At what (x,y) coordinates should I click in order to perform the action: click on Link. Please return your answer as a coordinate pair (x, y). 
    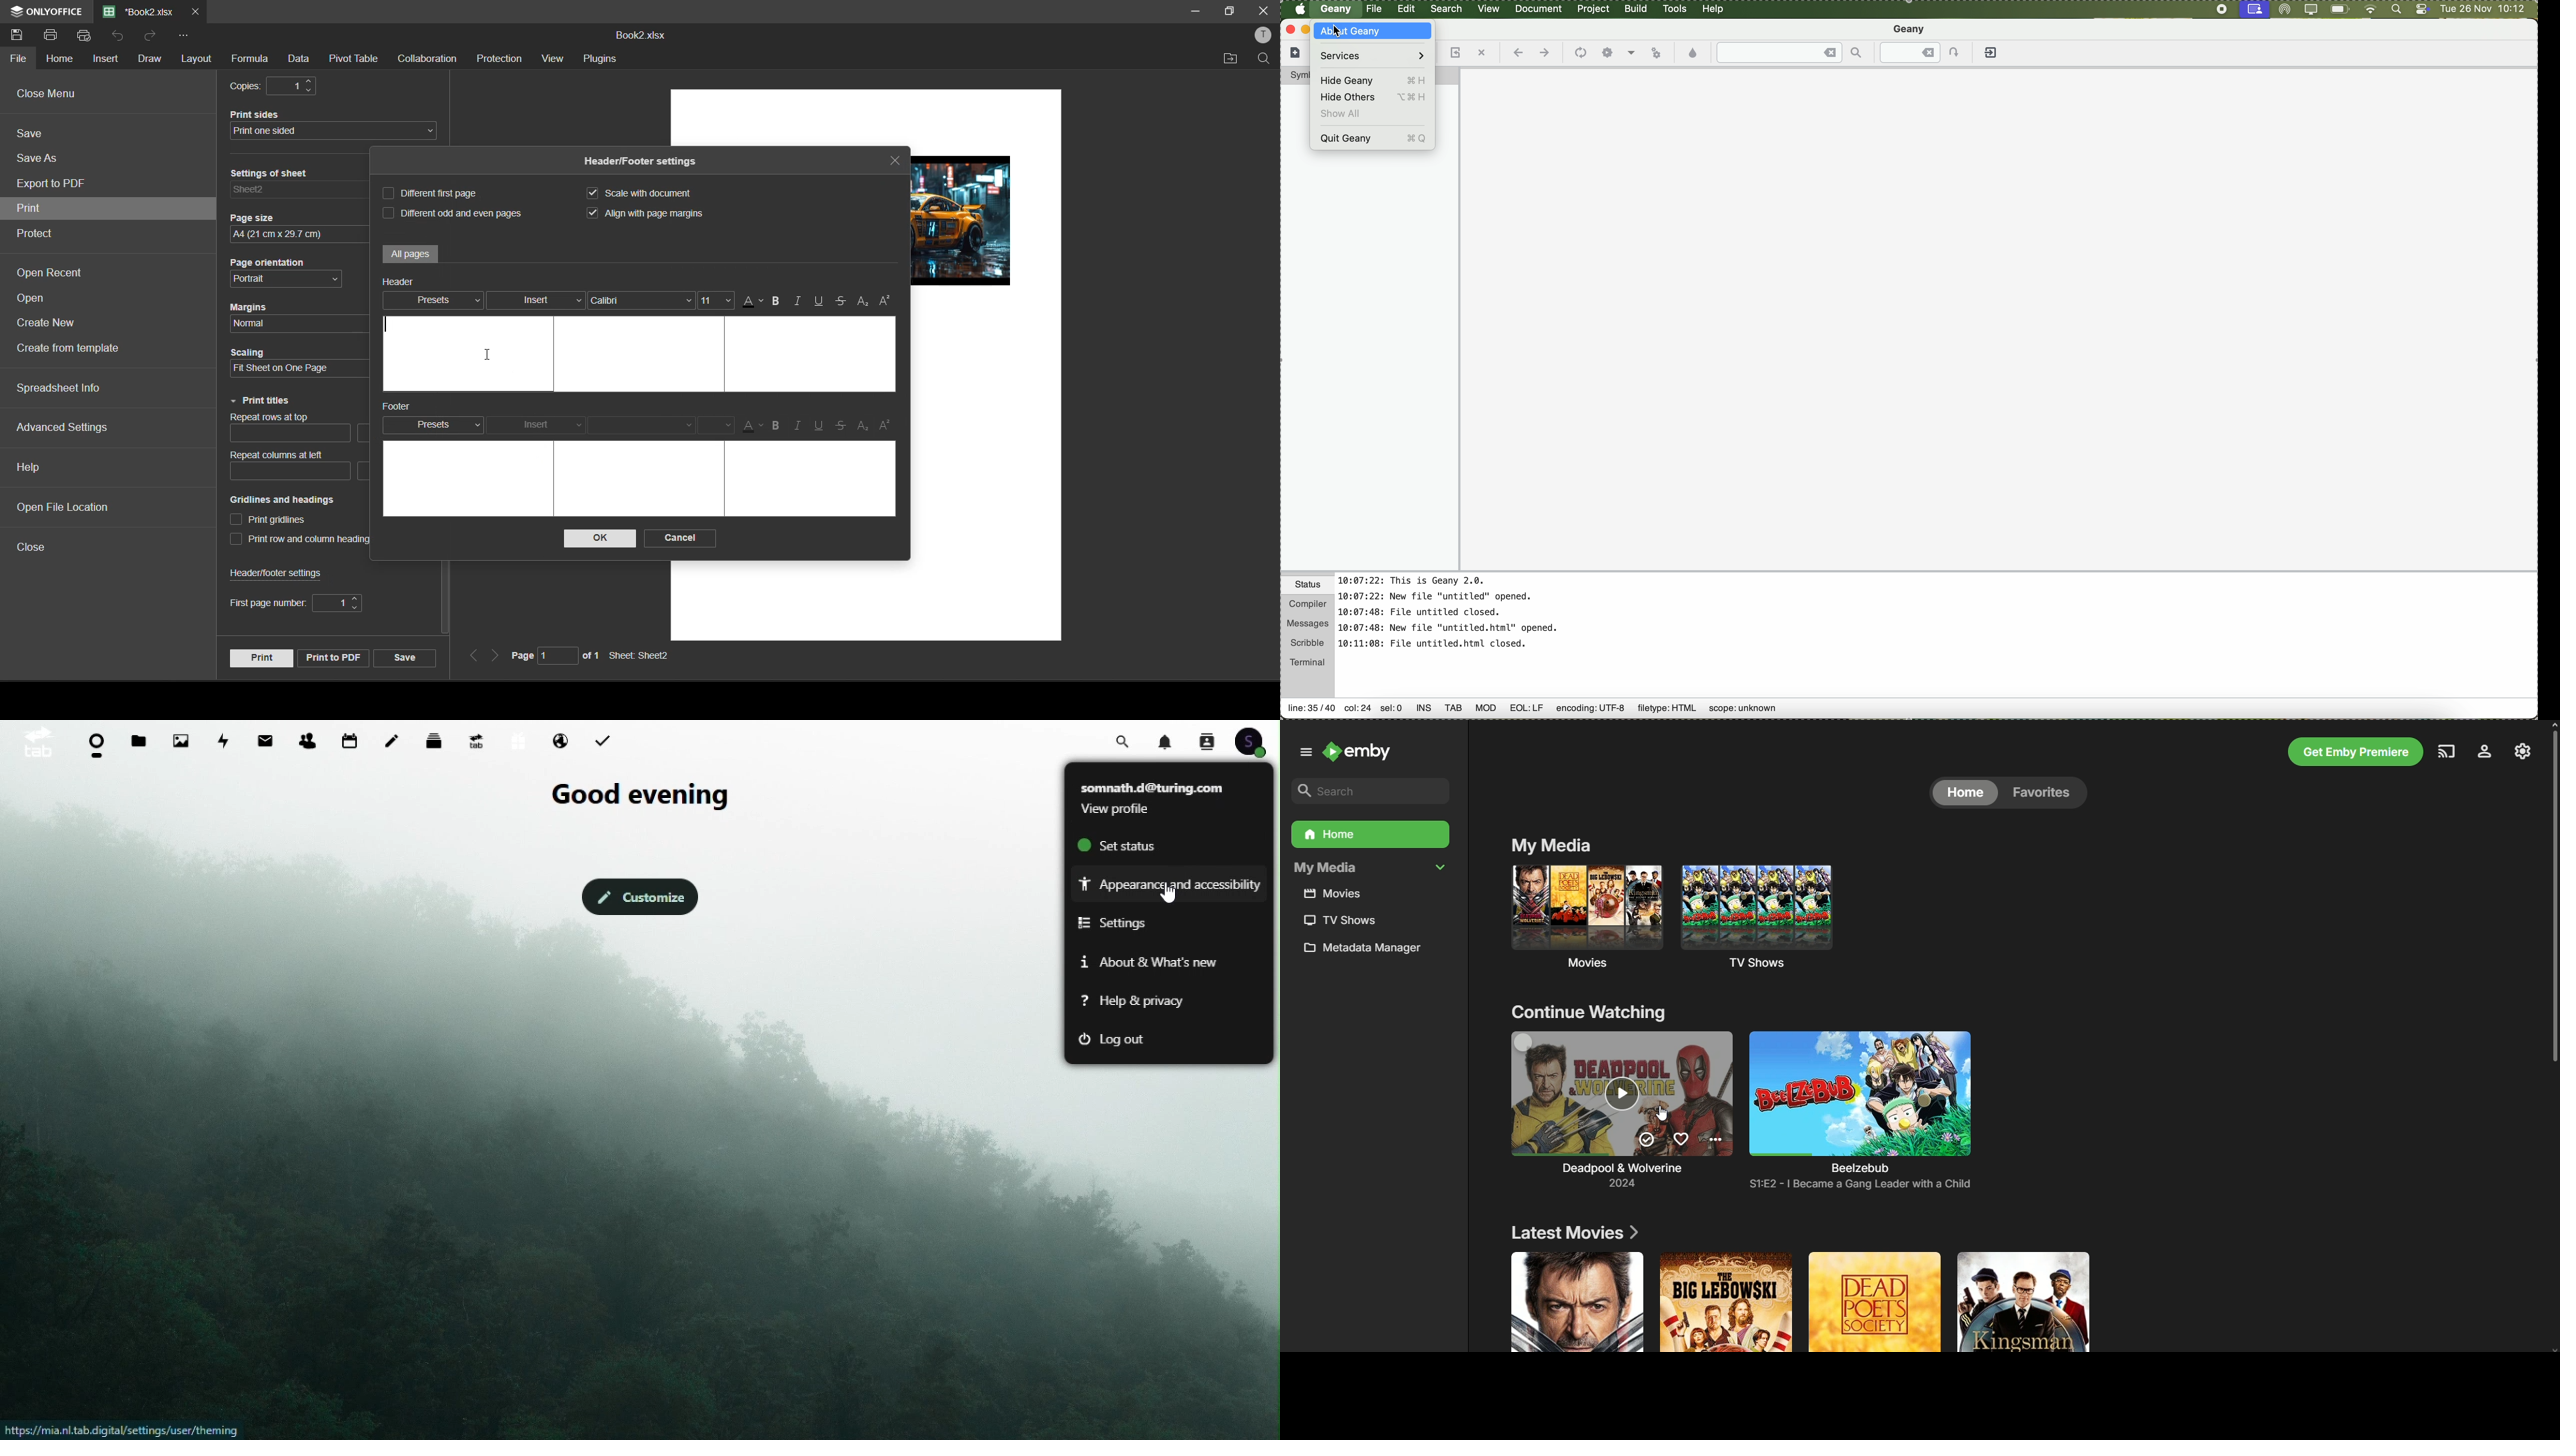
    Looking at the image, I should click on (124, 1430).